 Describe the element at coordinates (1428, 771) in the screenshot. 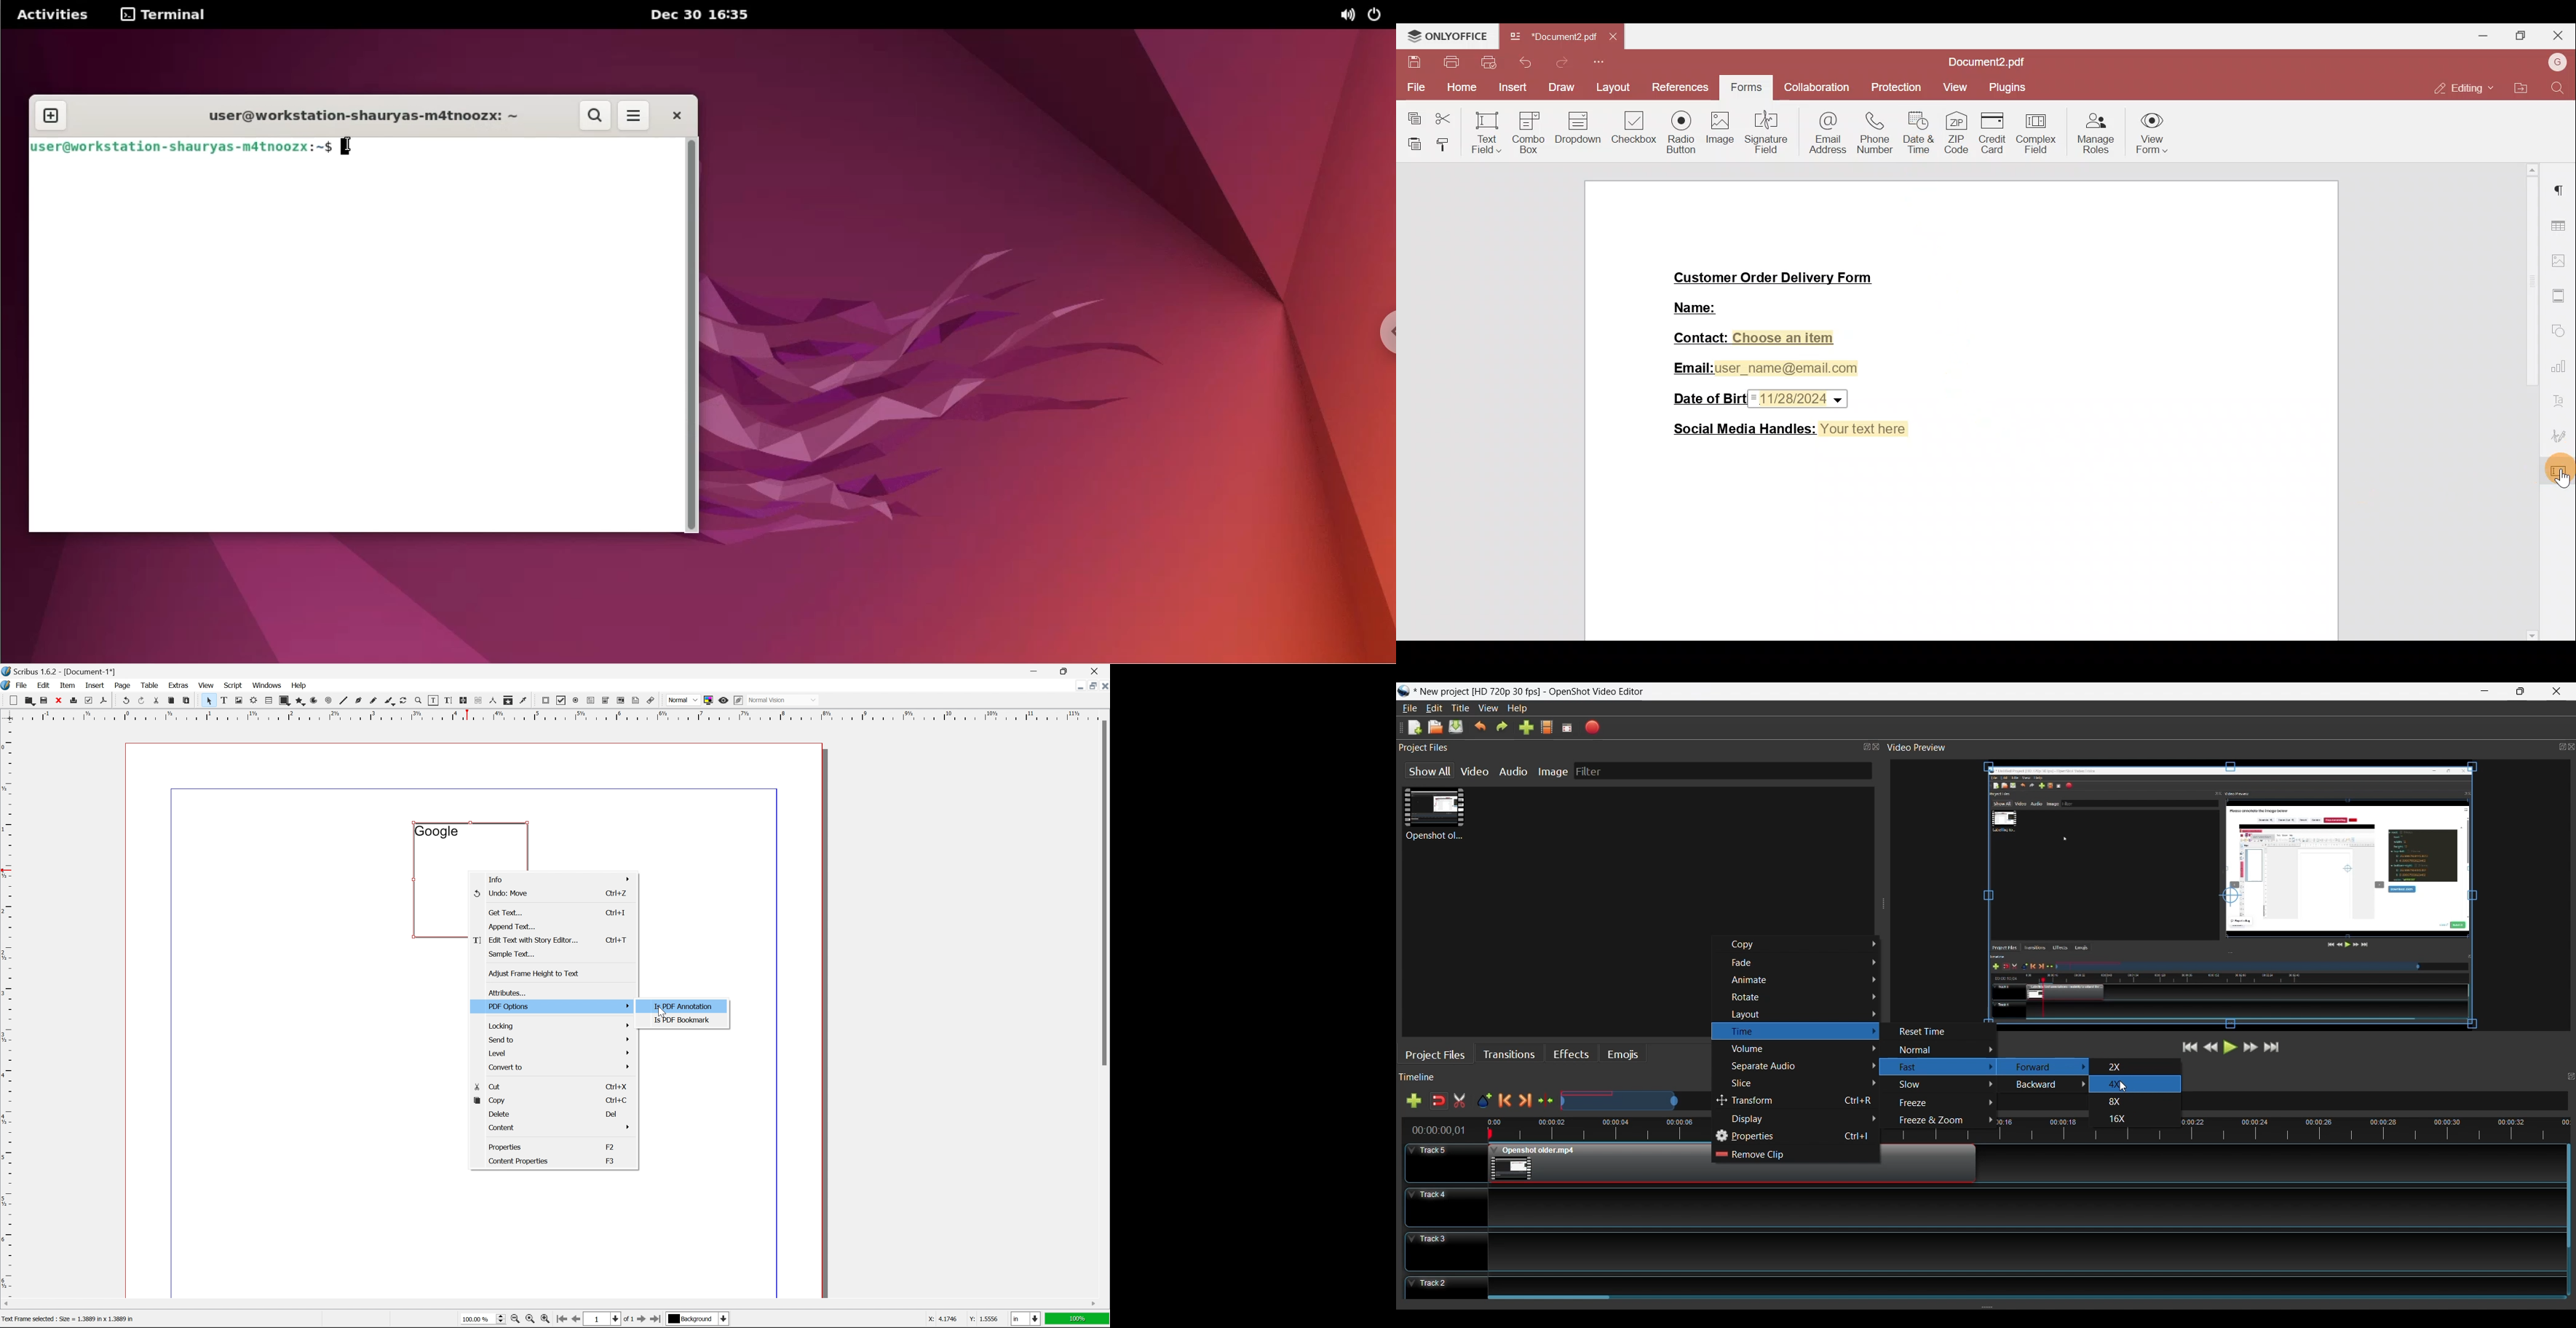

I see `Show All` at that location.